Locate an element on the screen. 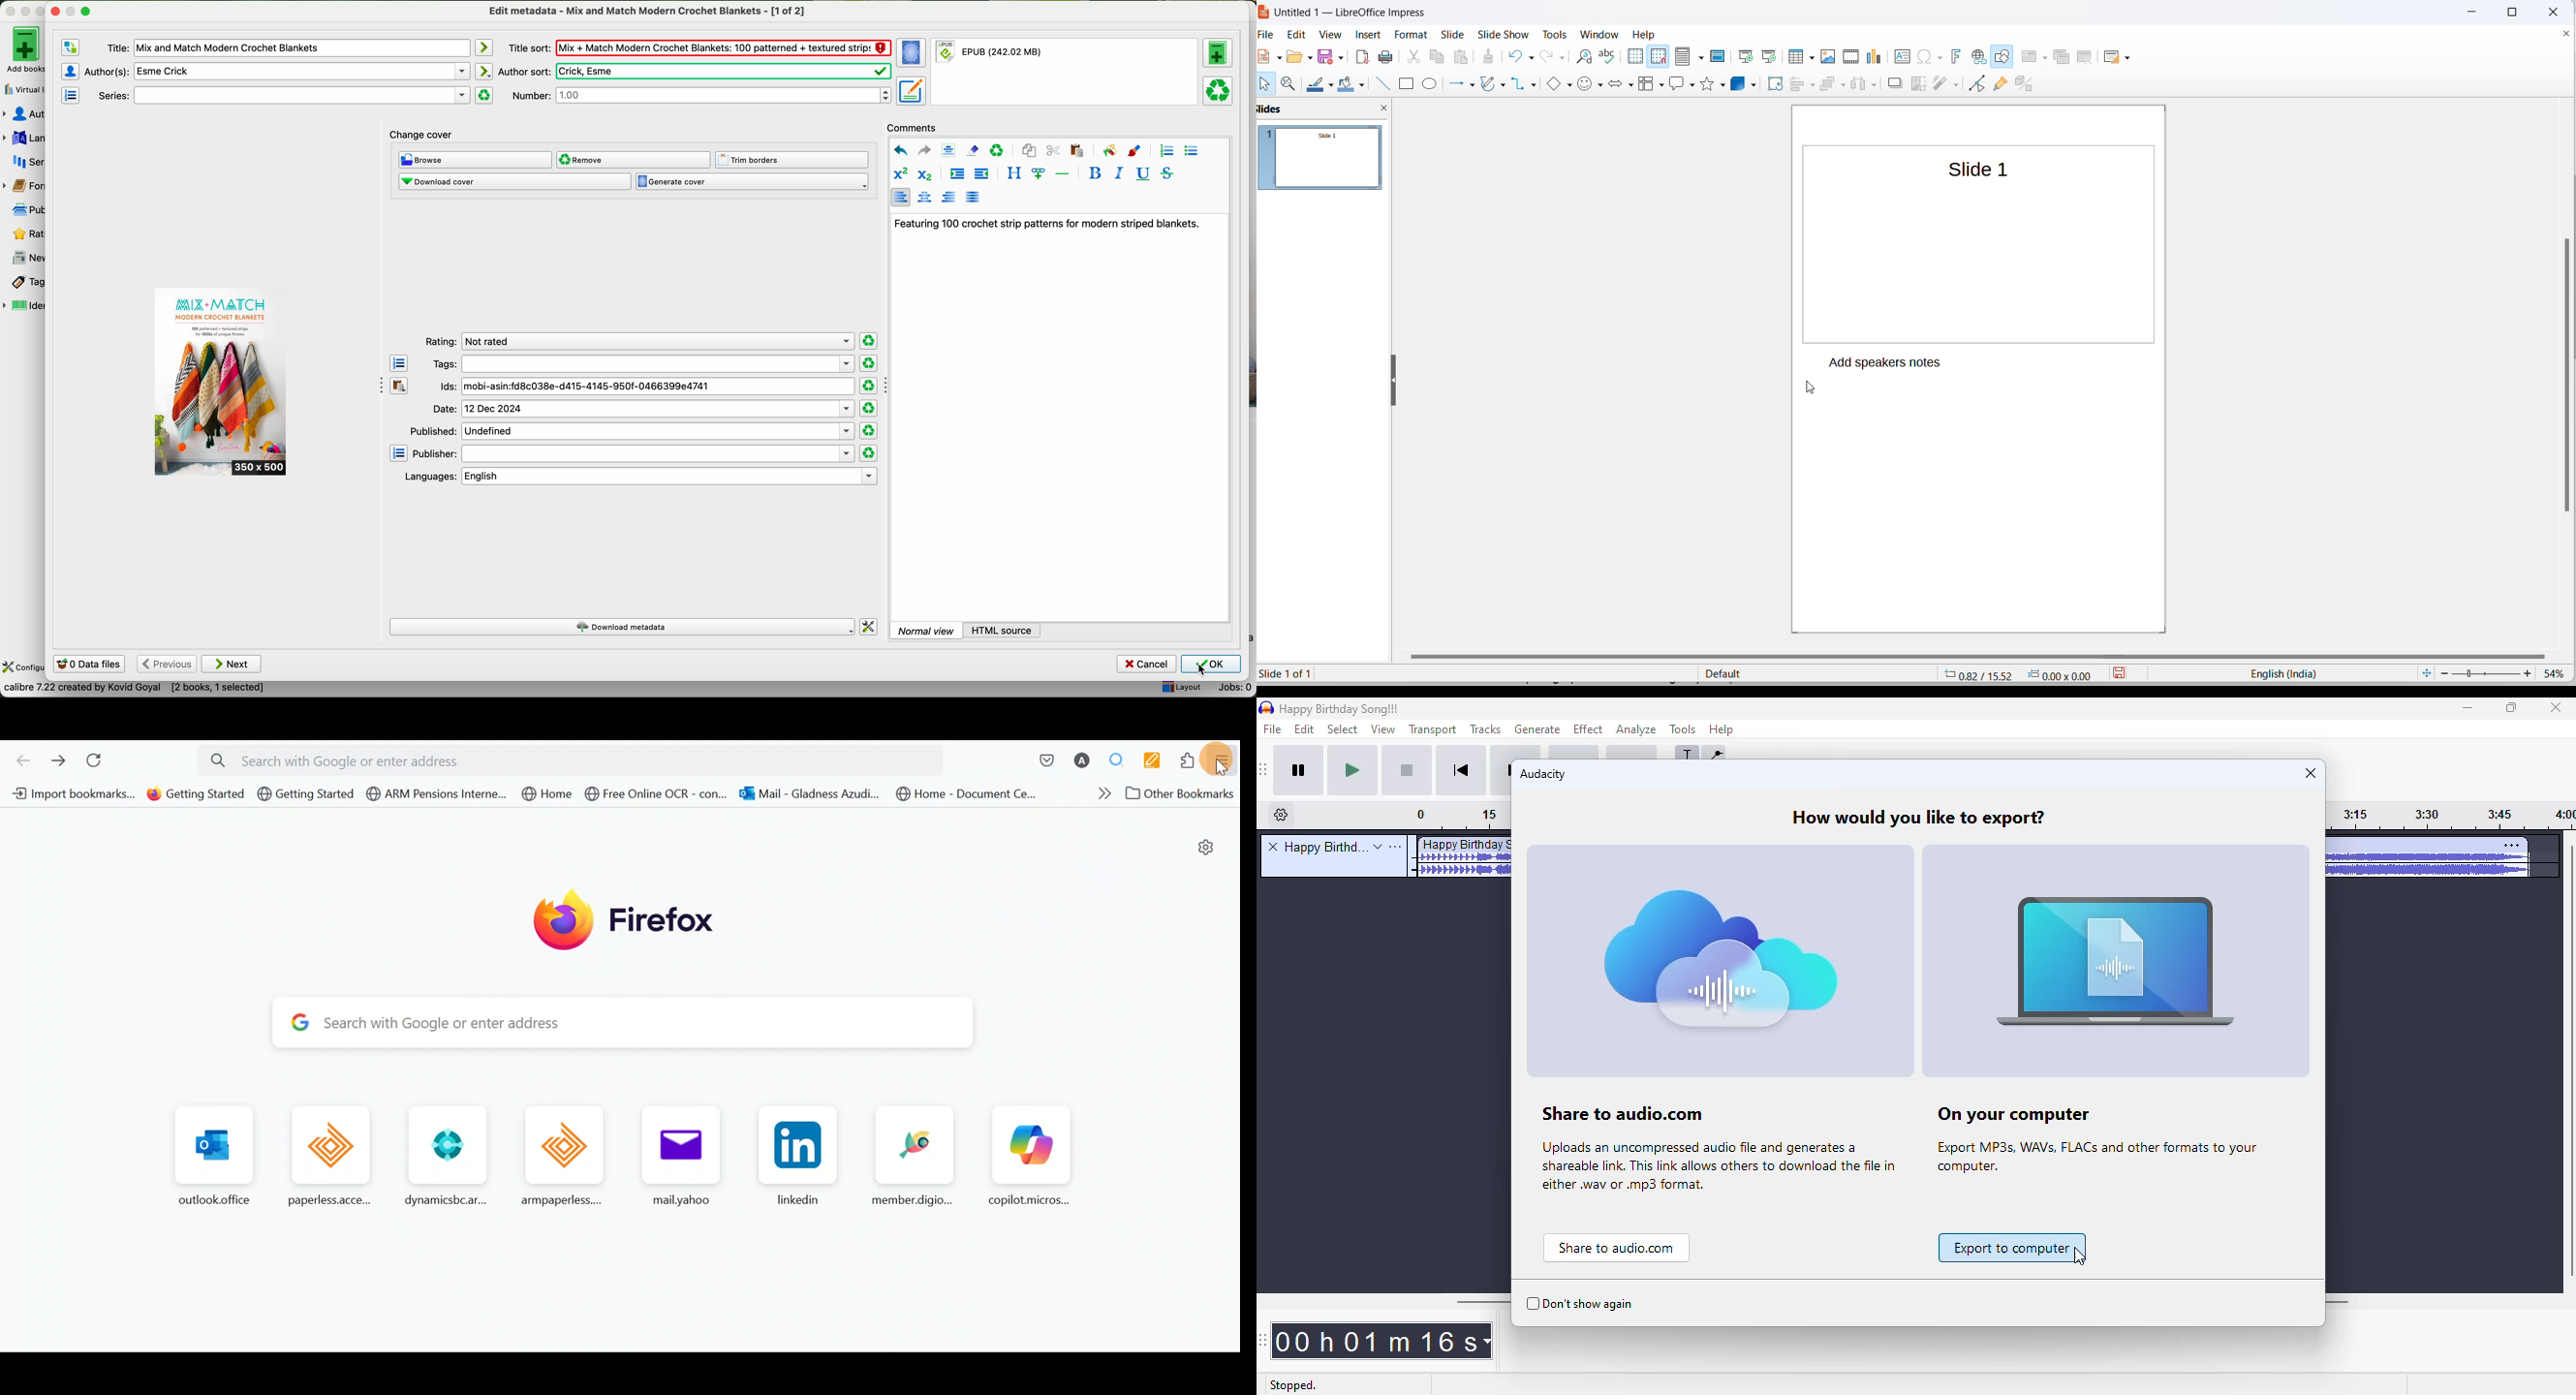 Image resolution: width=2576 pixels, height=1400 pixels. edit is located at coordinates (1299, 34).